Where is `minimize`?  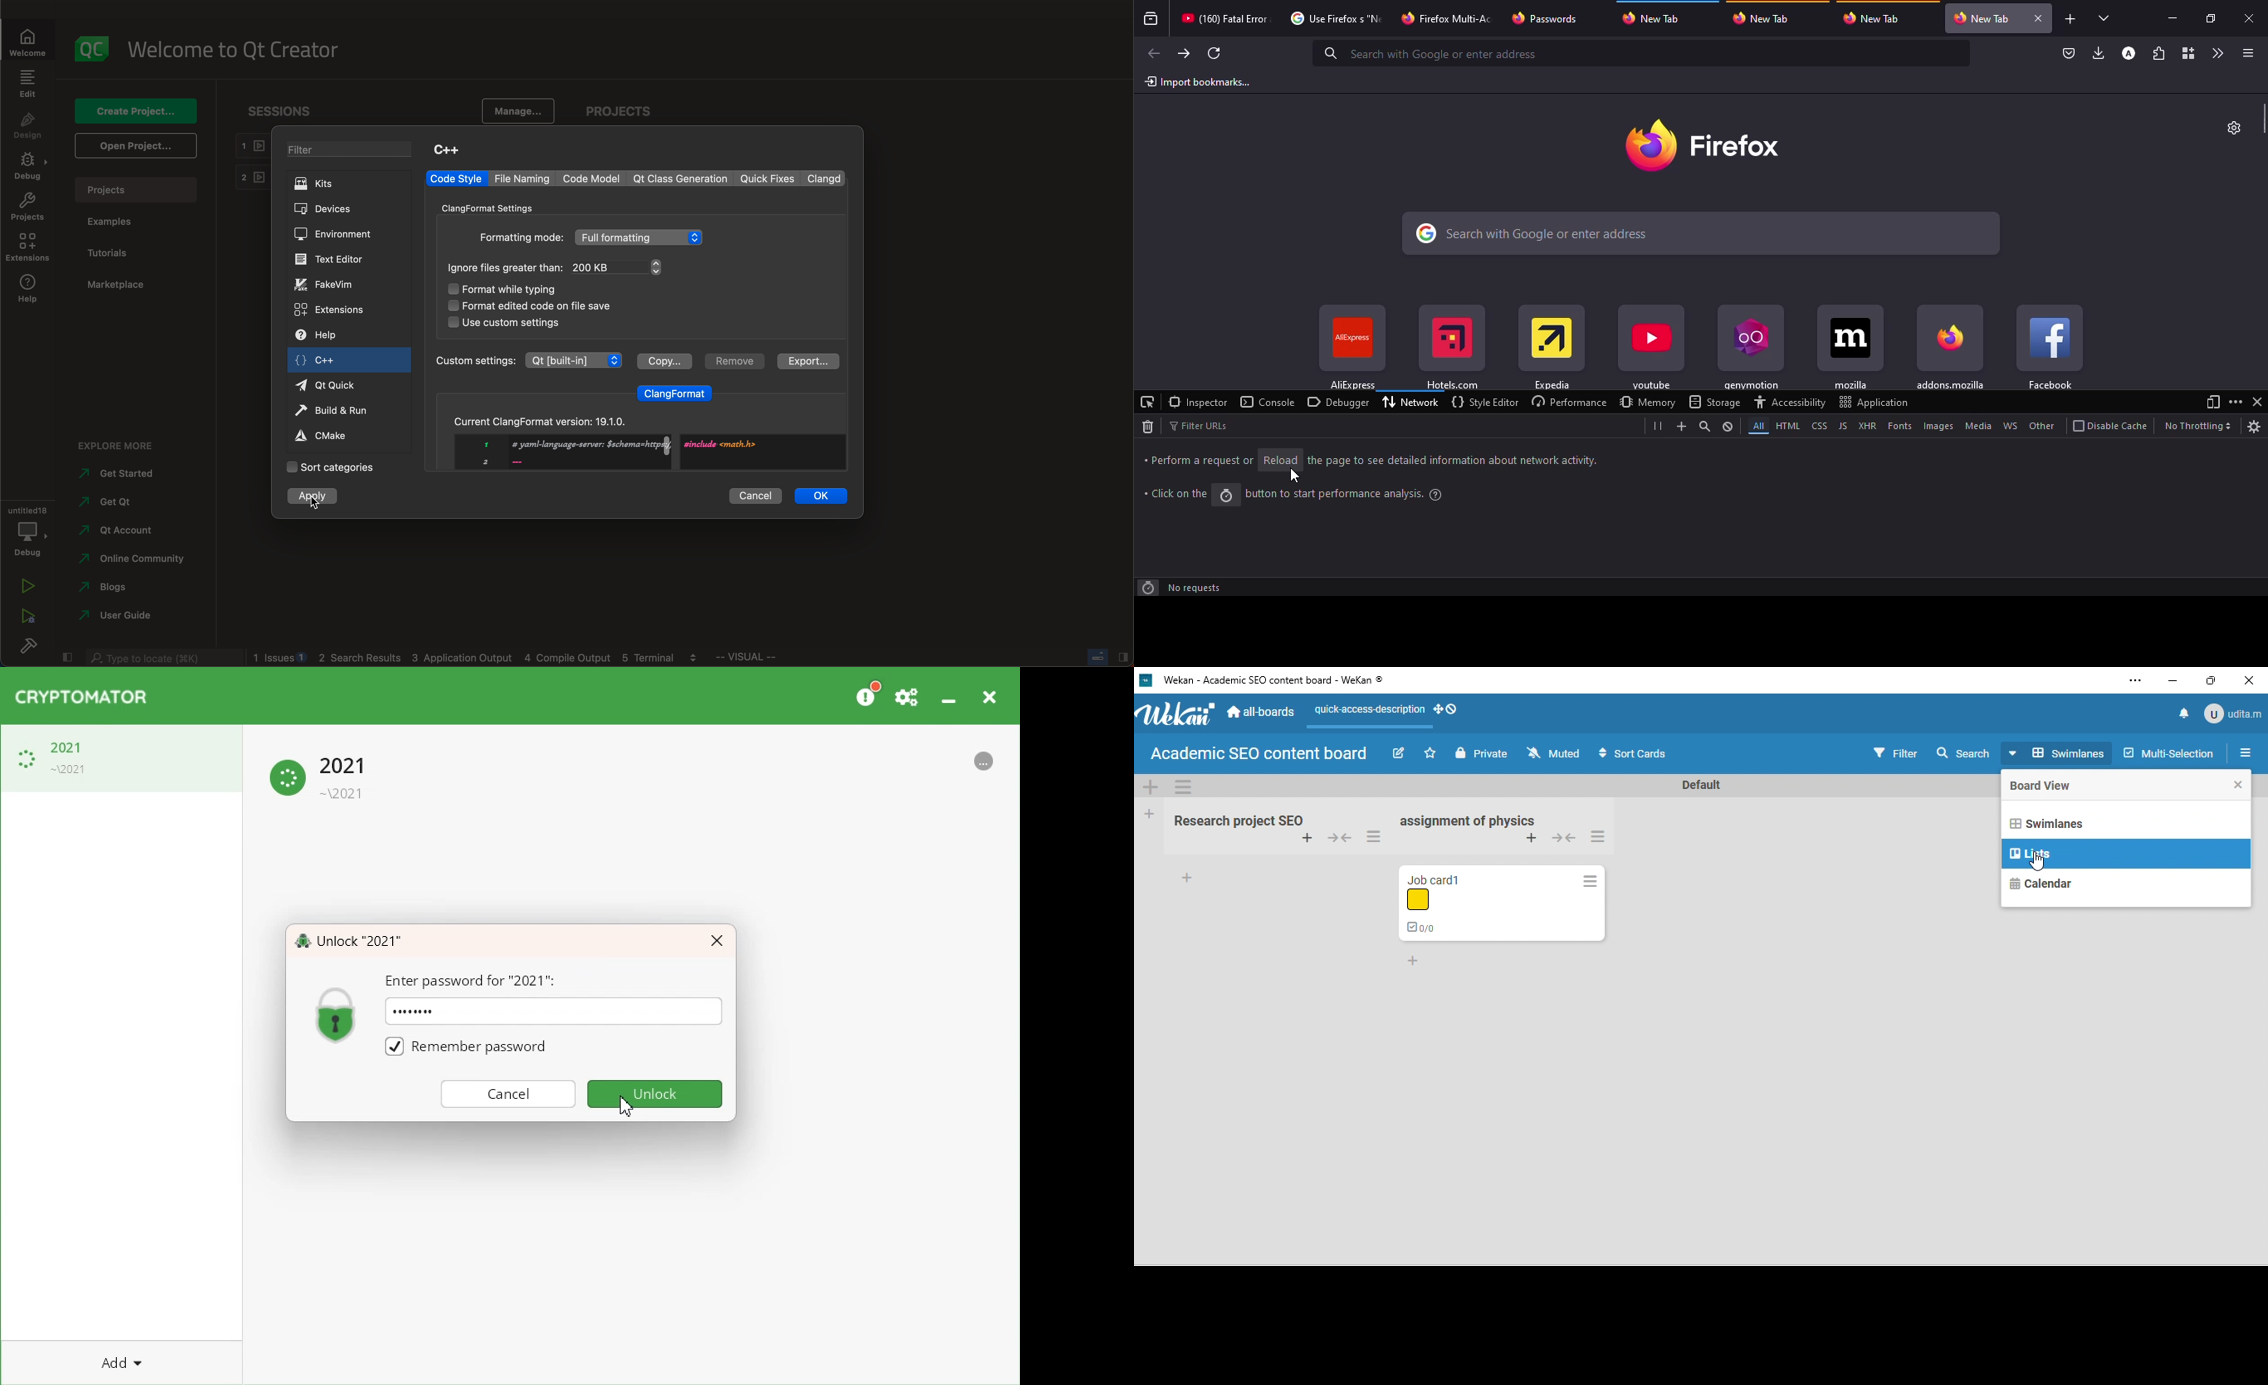
minimize is located at coordinates (2176, 19).